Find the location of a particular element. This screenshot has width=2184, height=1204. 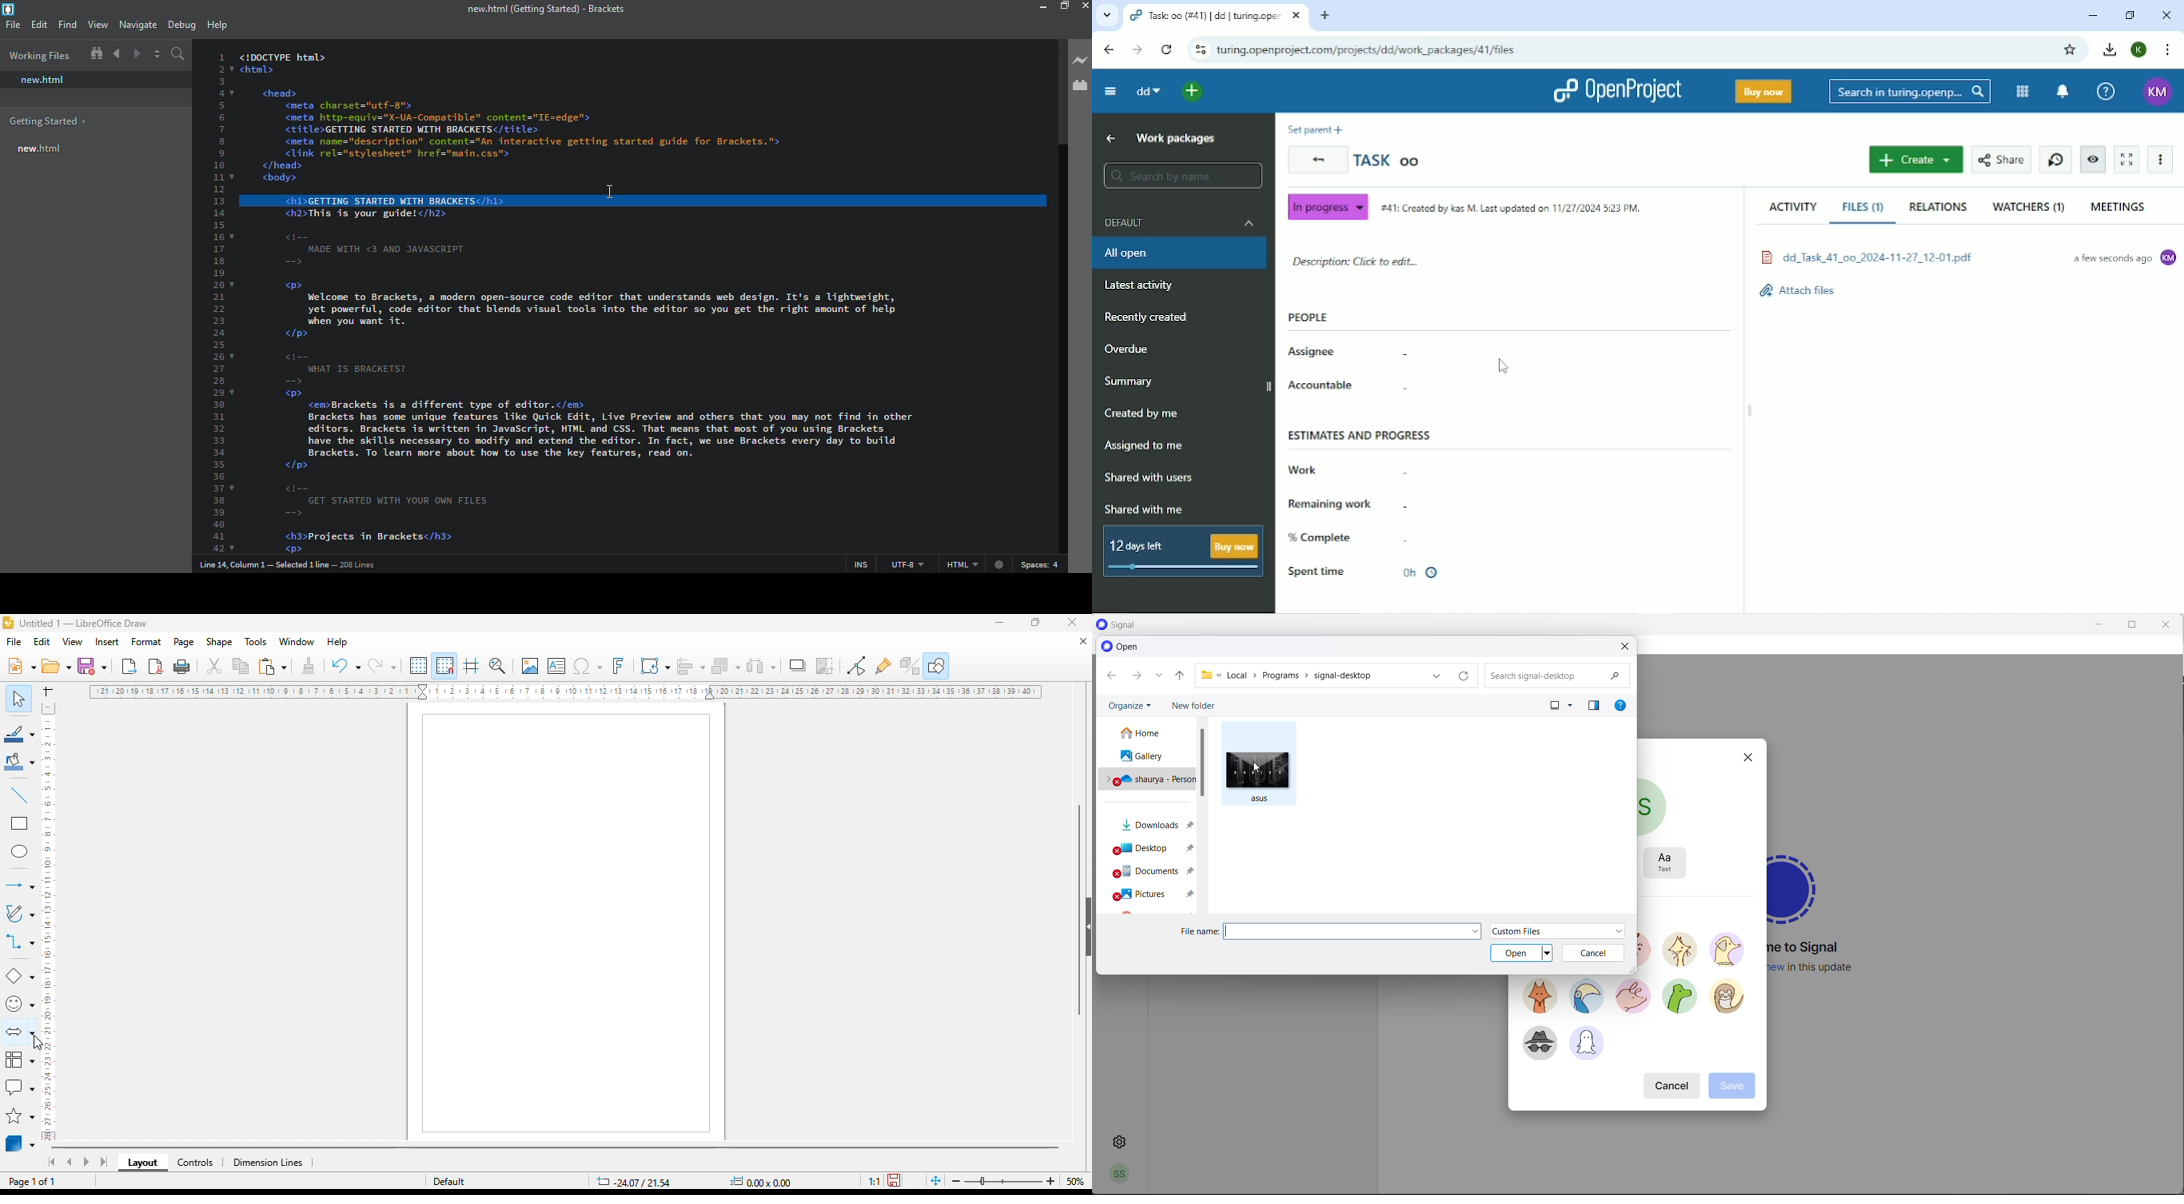

Download is located at coordinates (2110, 50).